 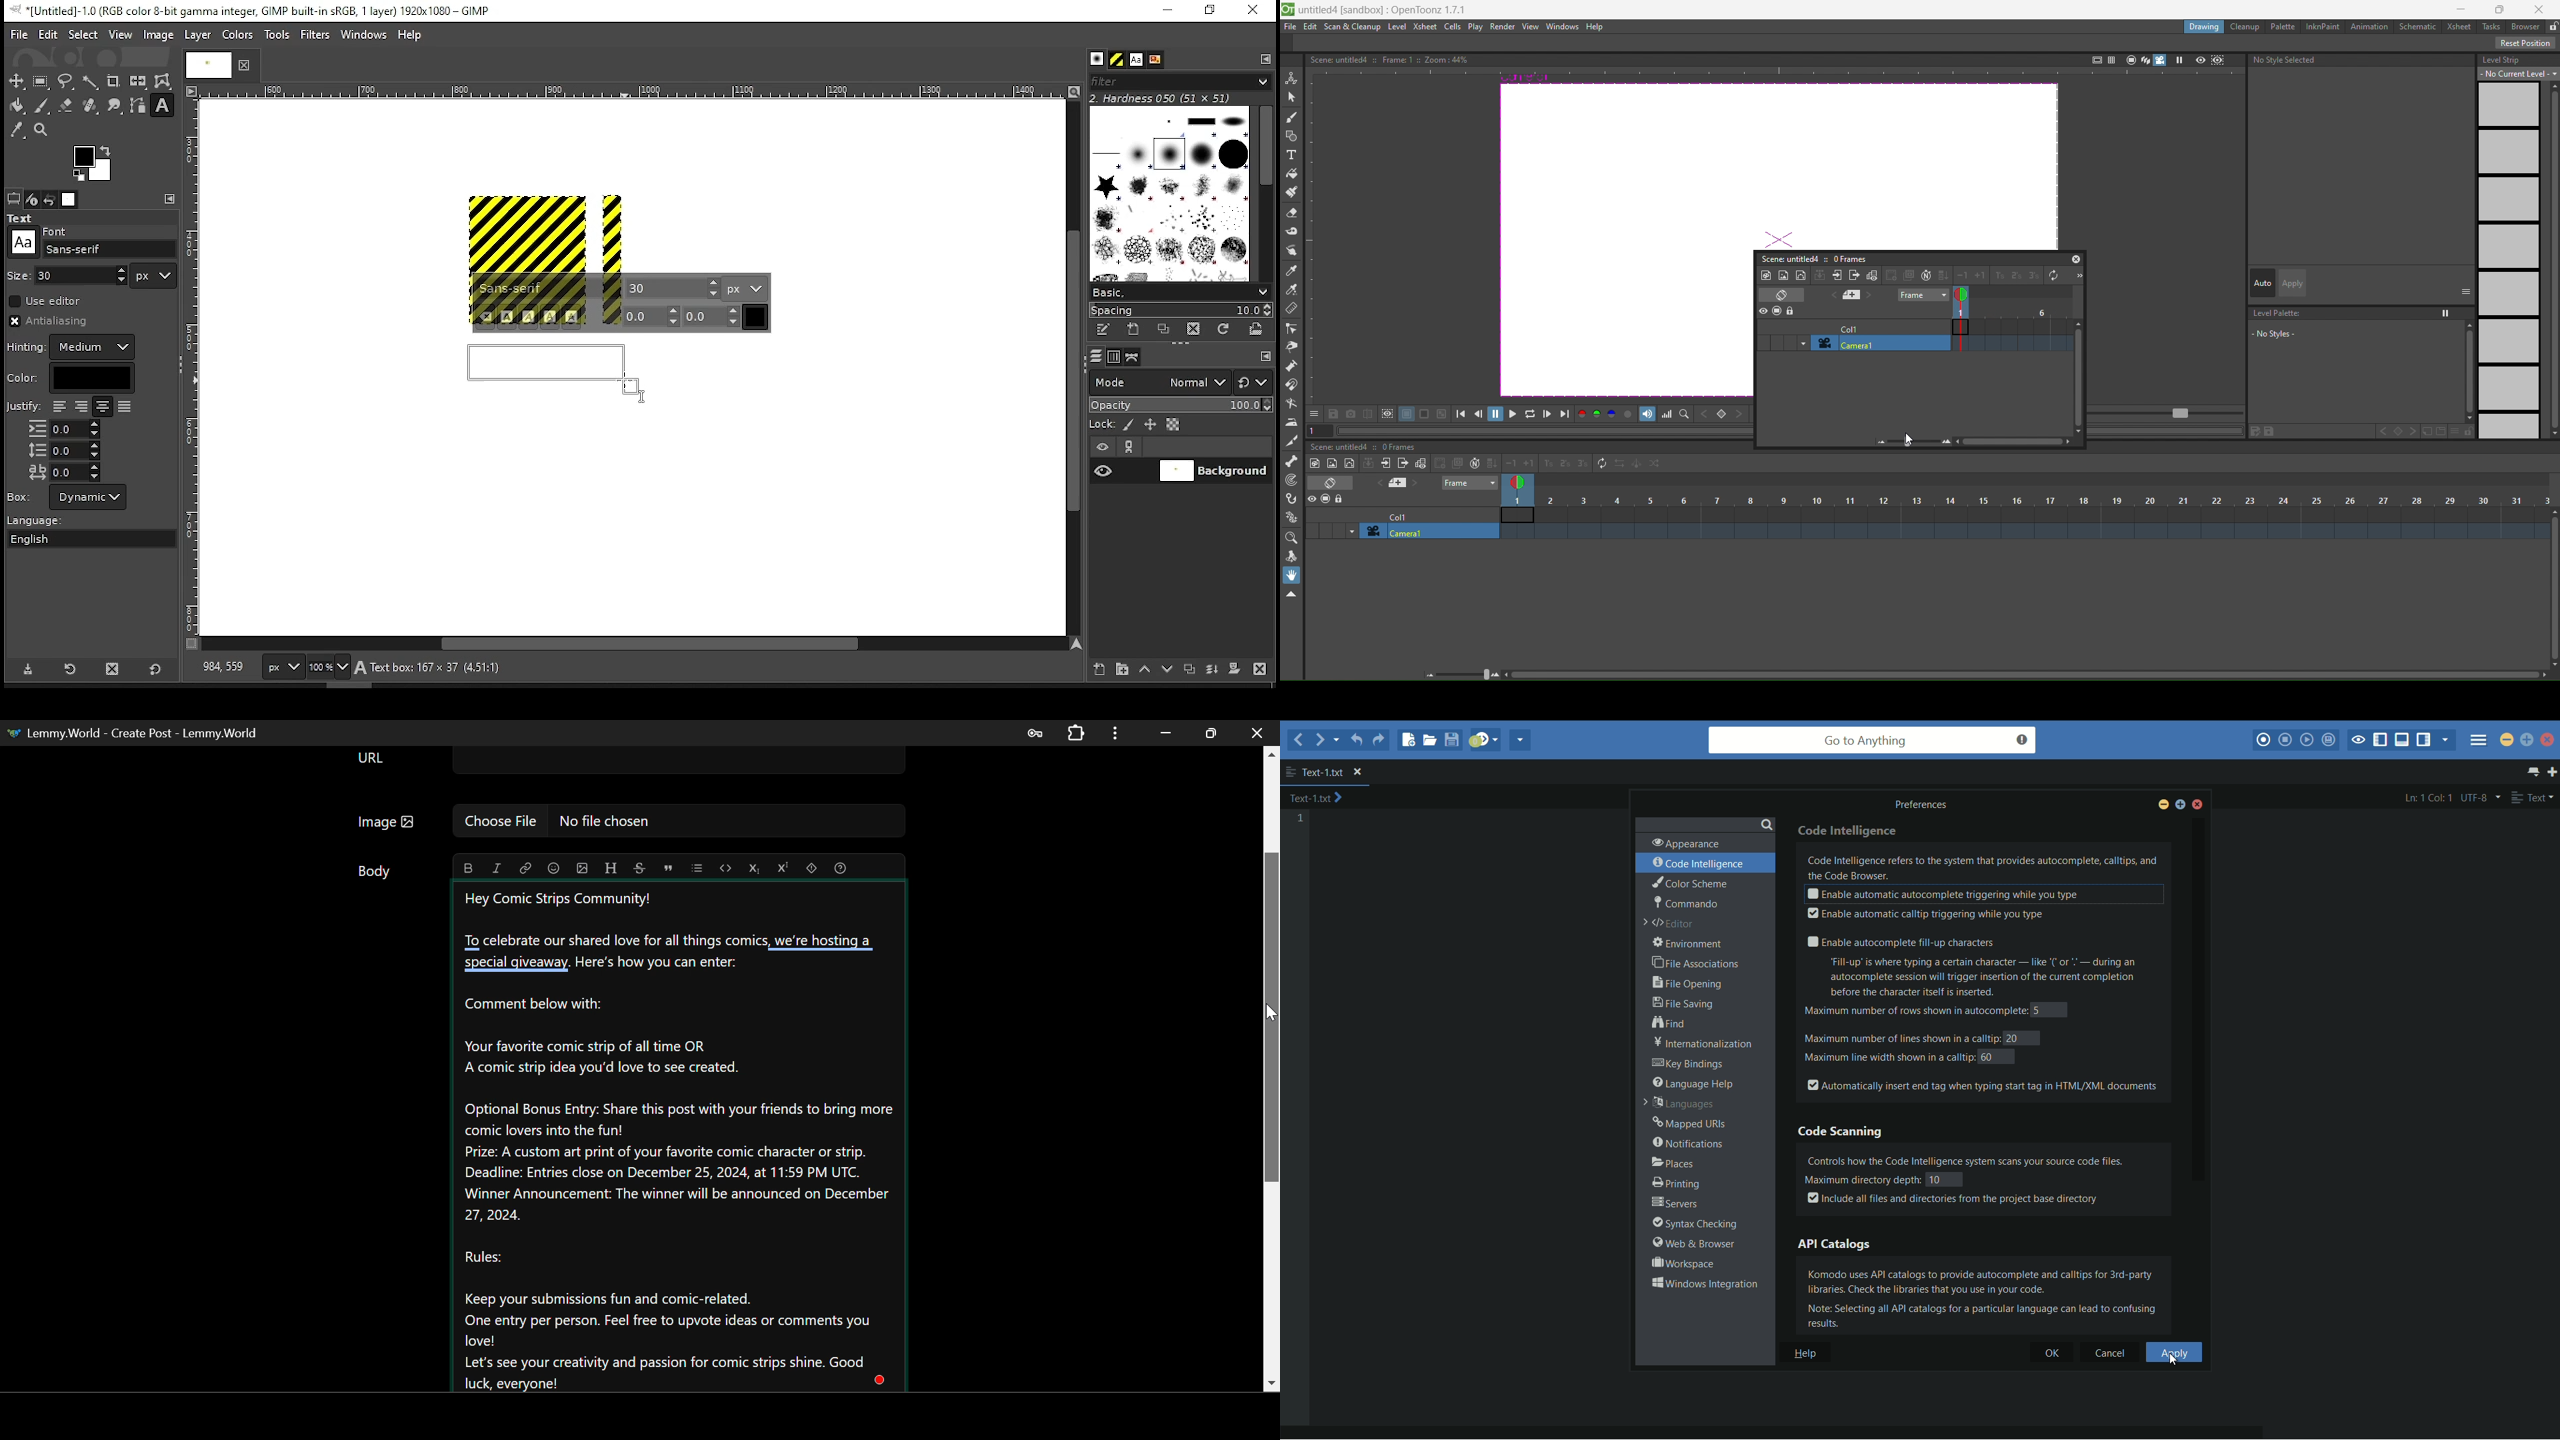 I want to click on quote, so click(x=667, y=867).